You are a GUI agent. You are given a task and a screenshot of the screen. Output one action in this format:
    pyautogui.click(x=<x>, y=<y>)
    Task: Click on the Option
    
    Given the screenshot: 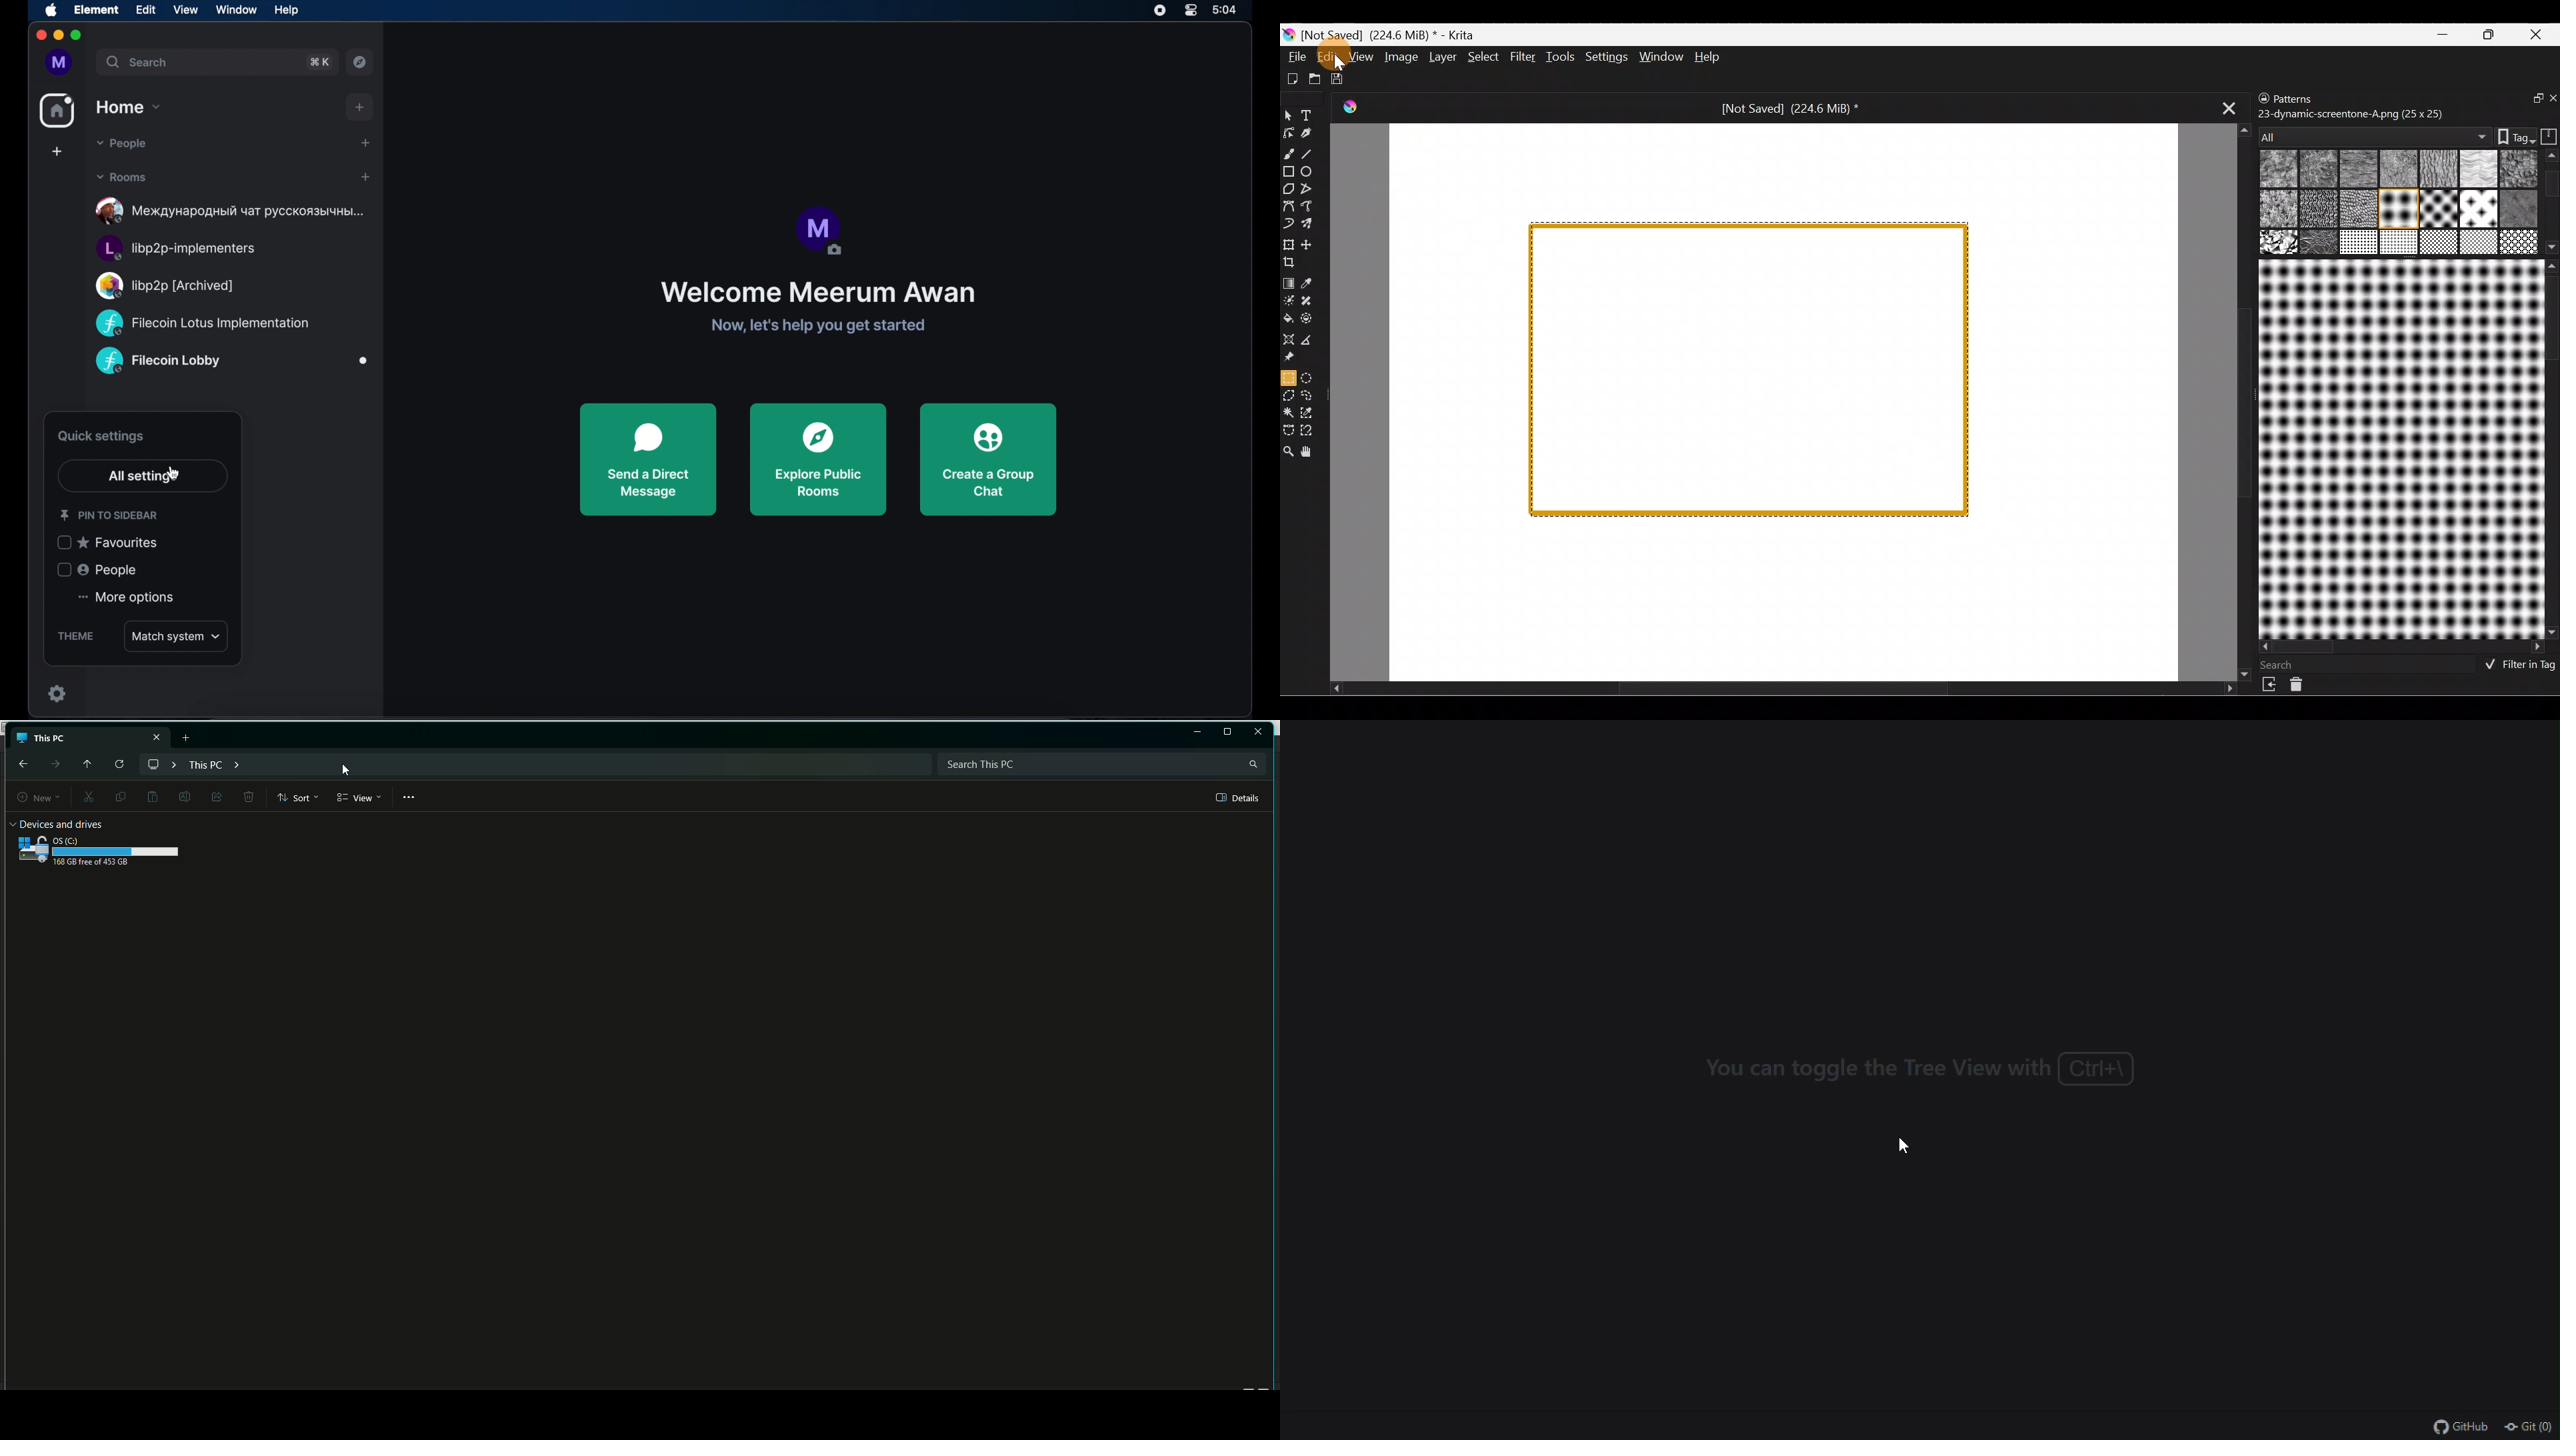 What is the action you would take?
    pyautogui.click(x=409, y=797)
    